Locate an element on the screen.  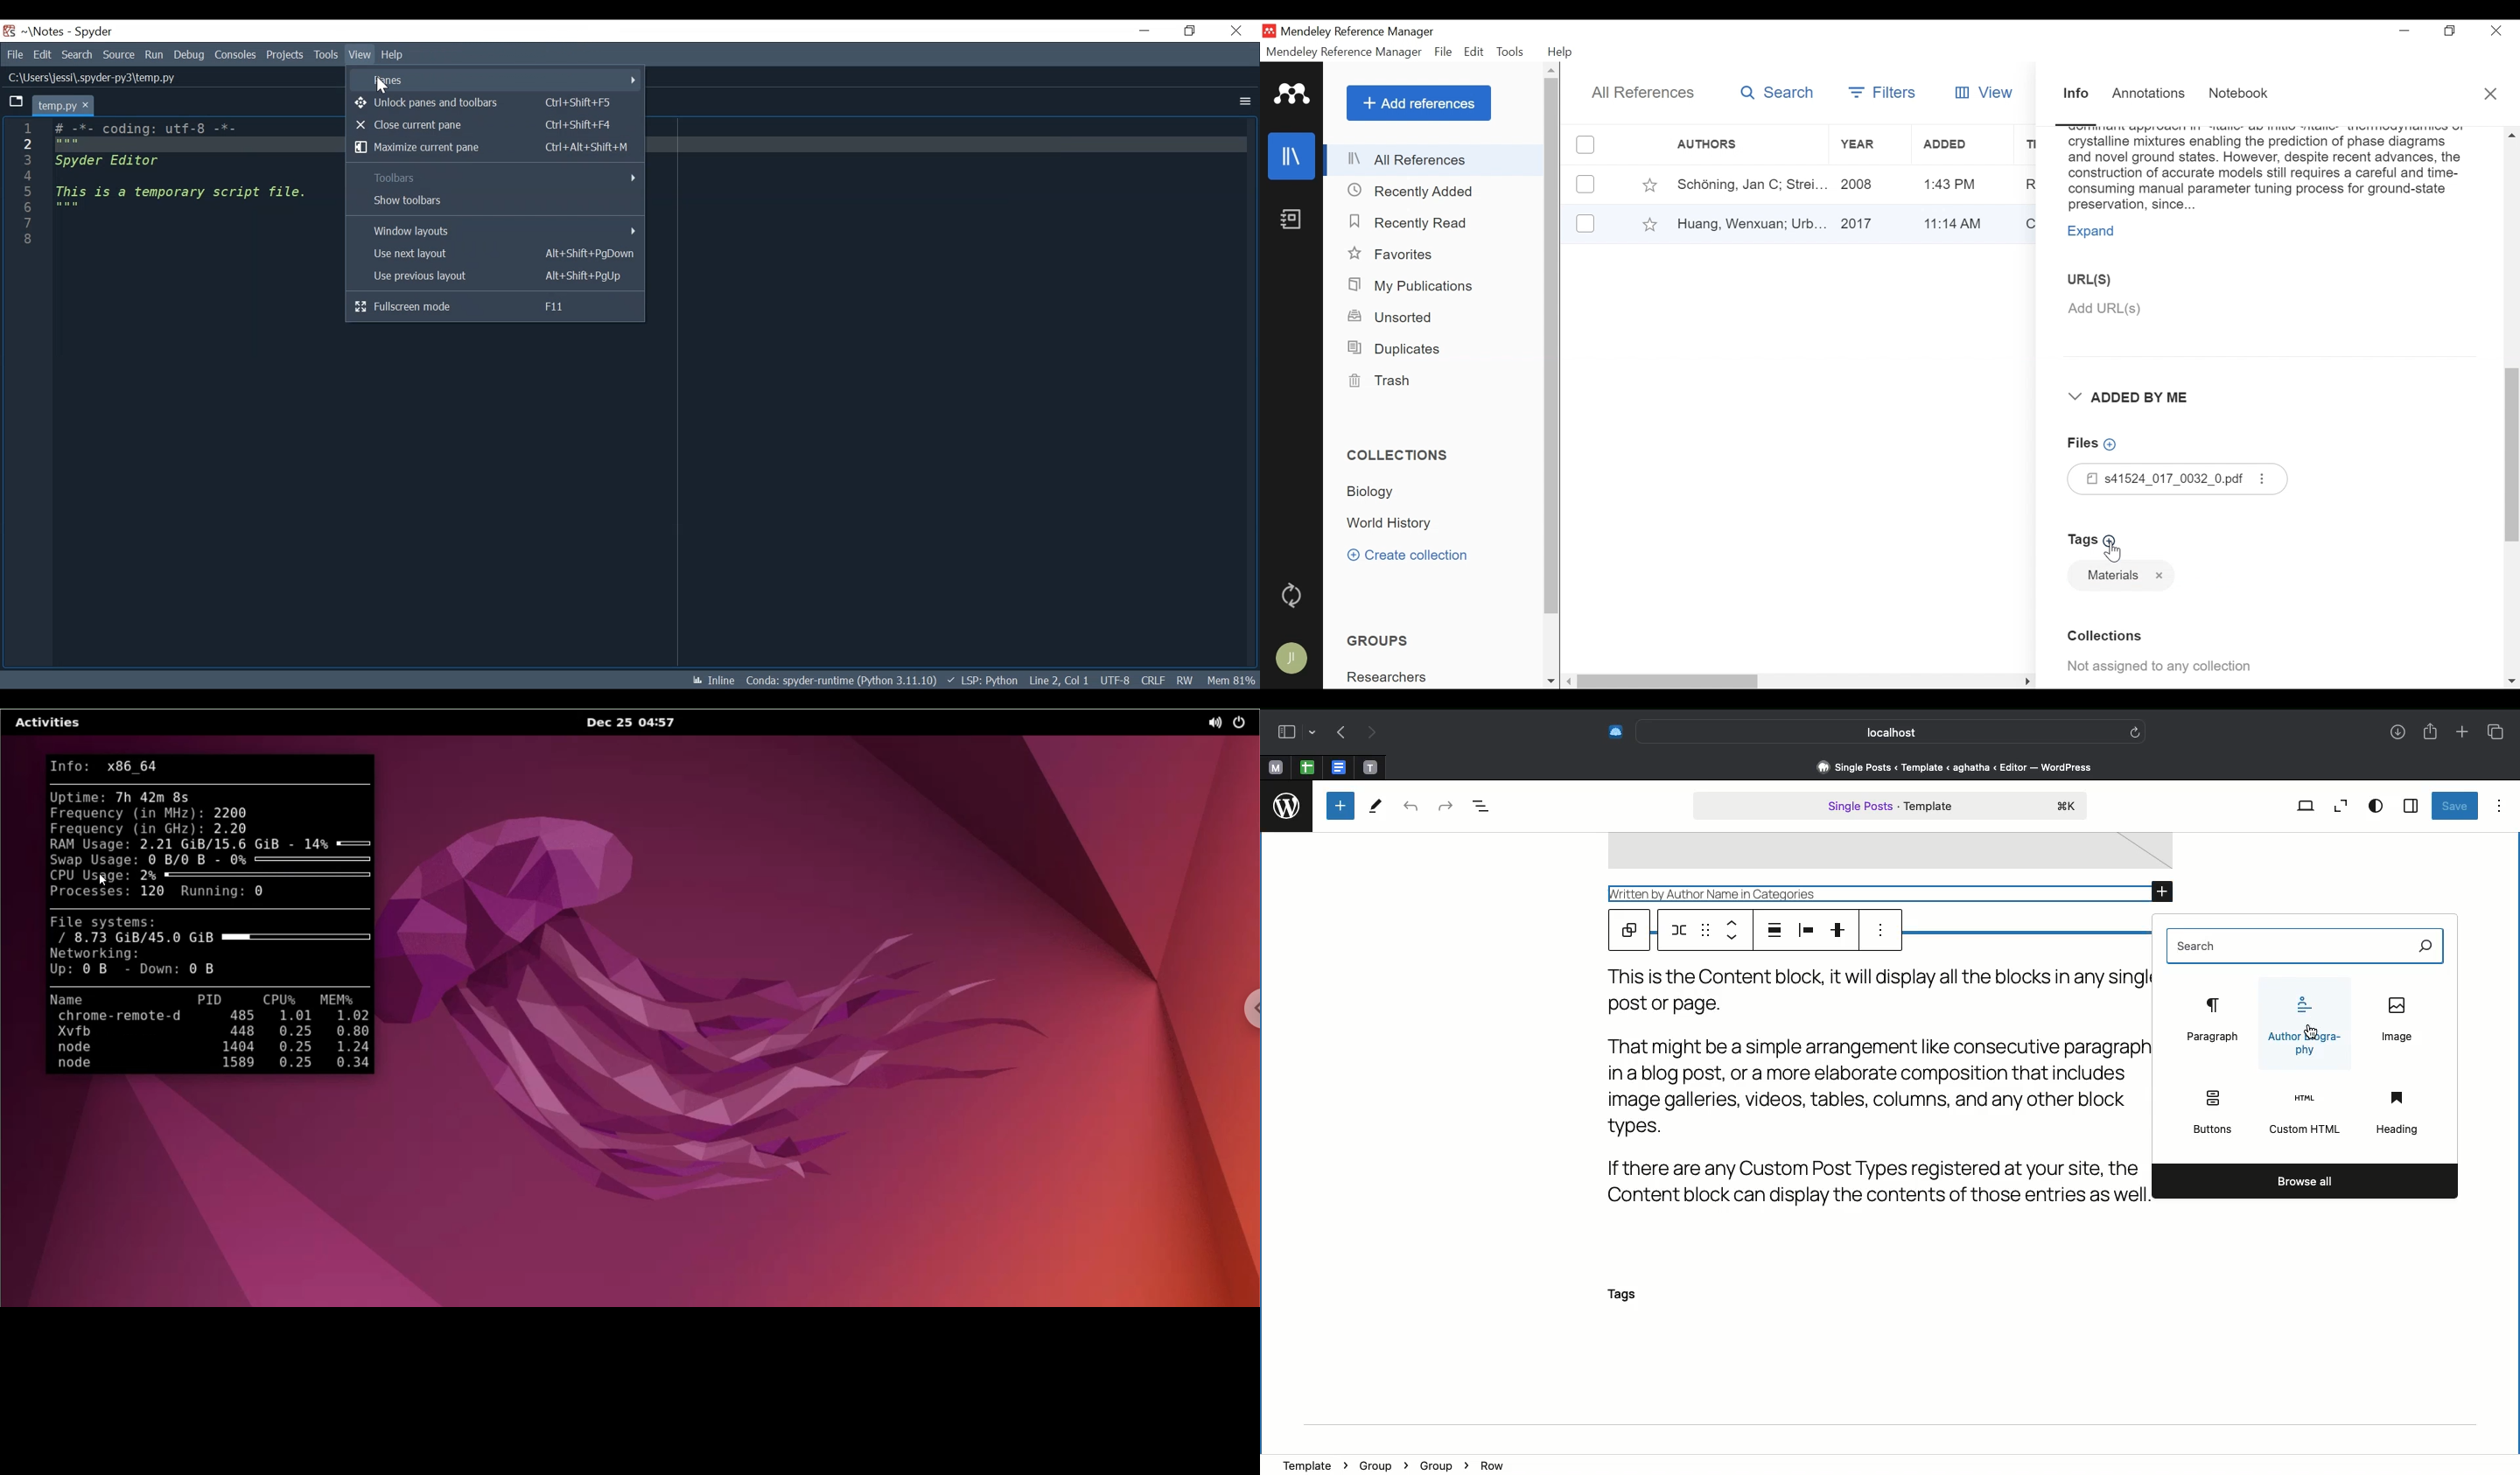
Current tab is located at coordinates (62, 105).